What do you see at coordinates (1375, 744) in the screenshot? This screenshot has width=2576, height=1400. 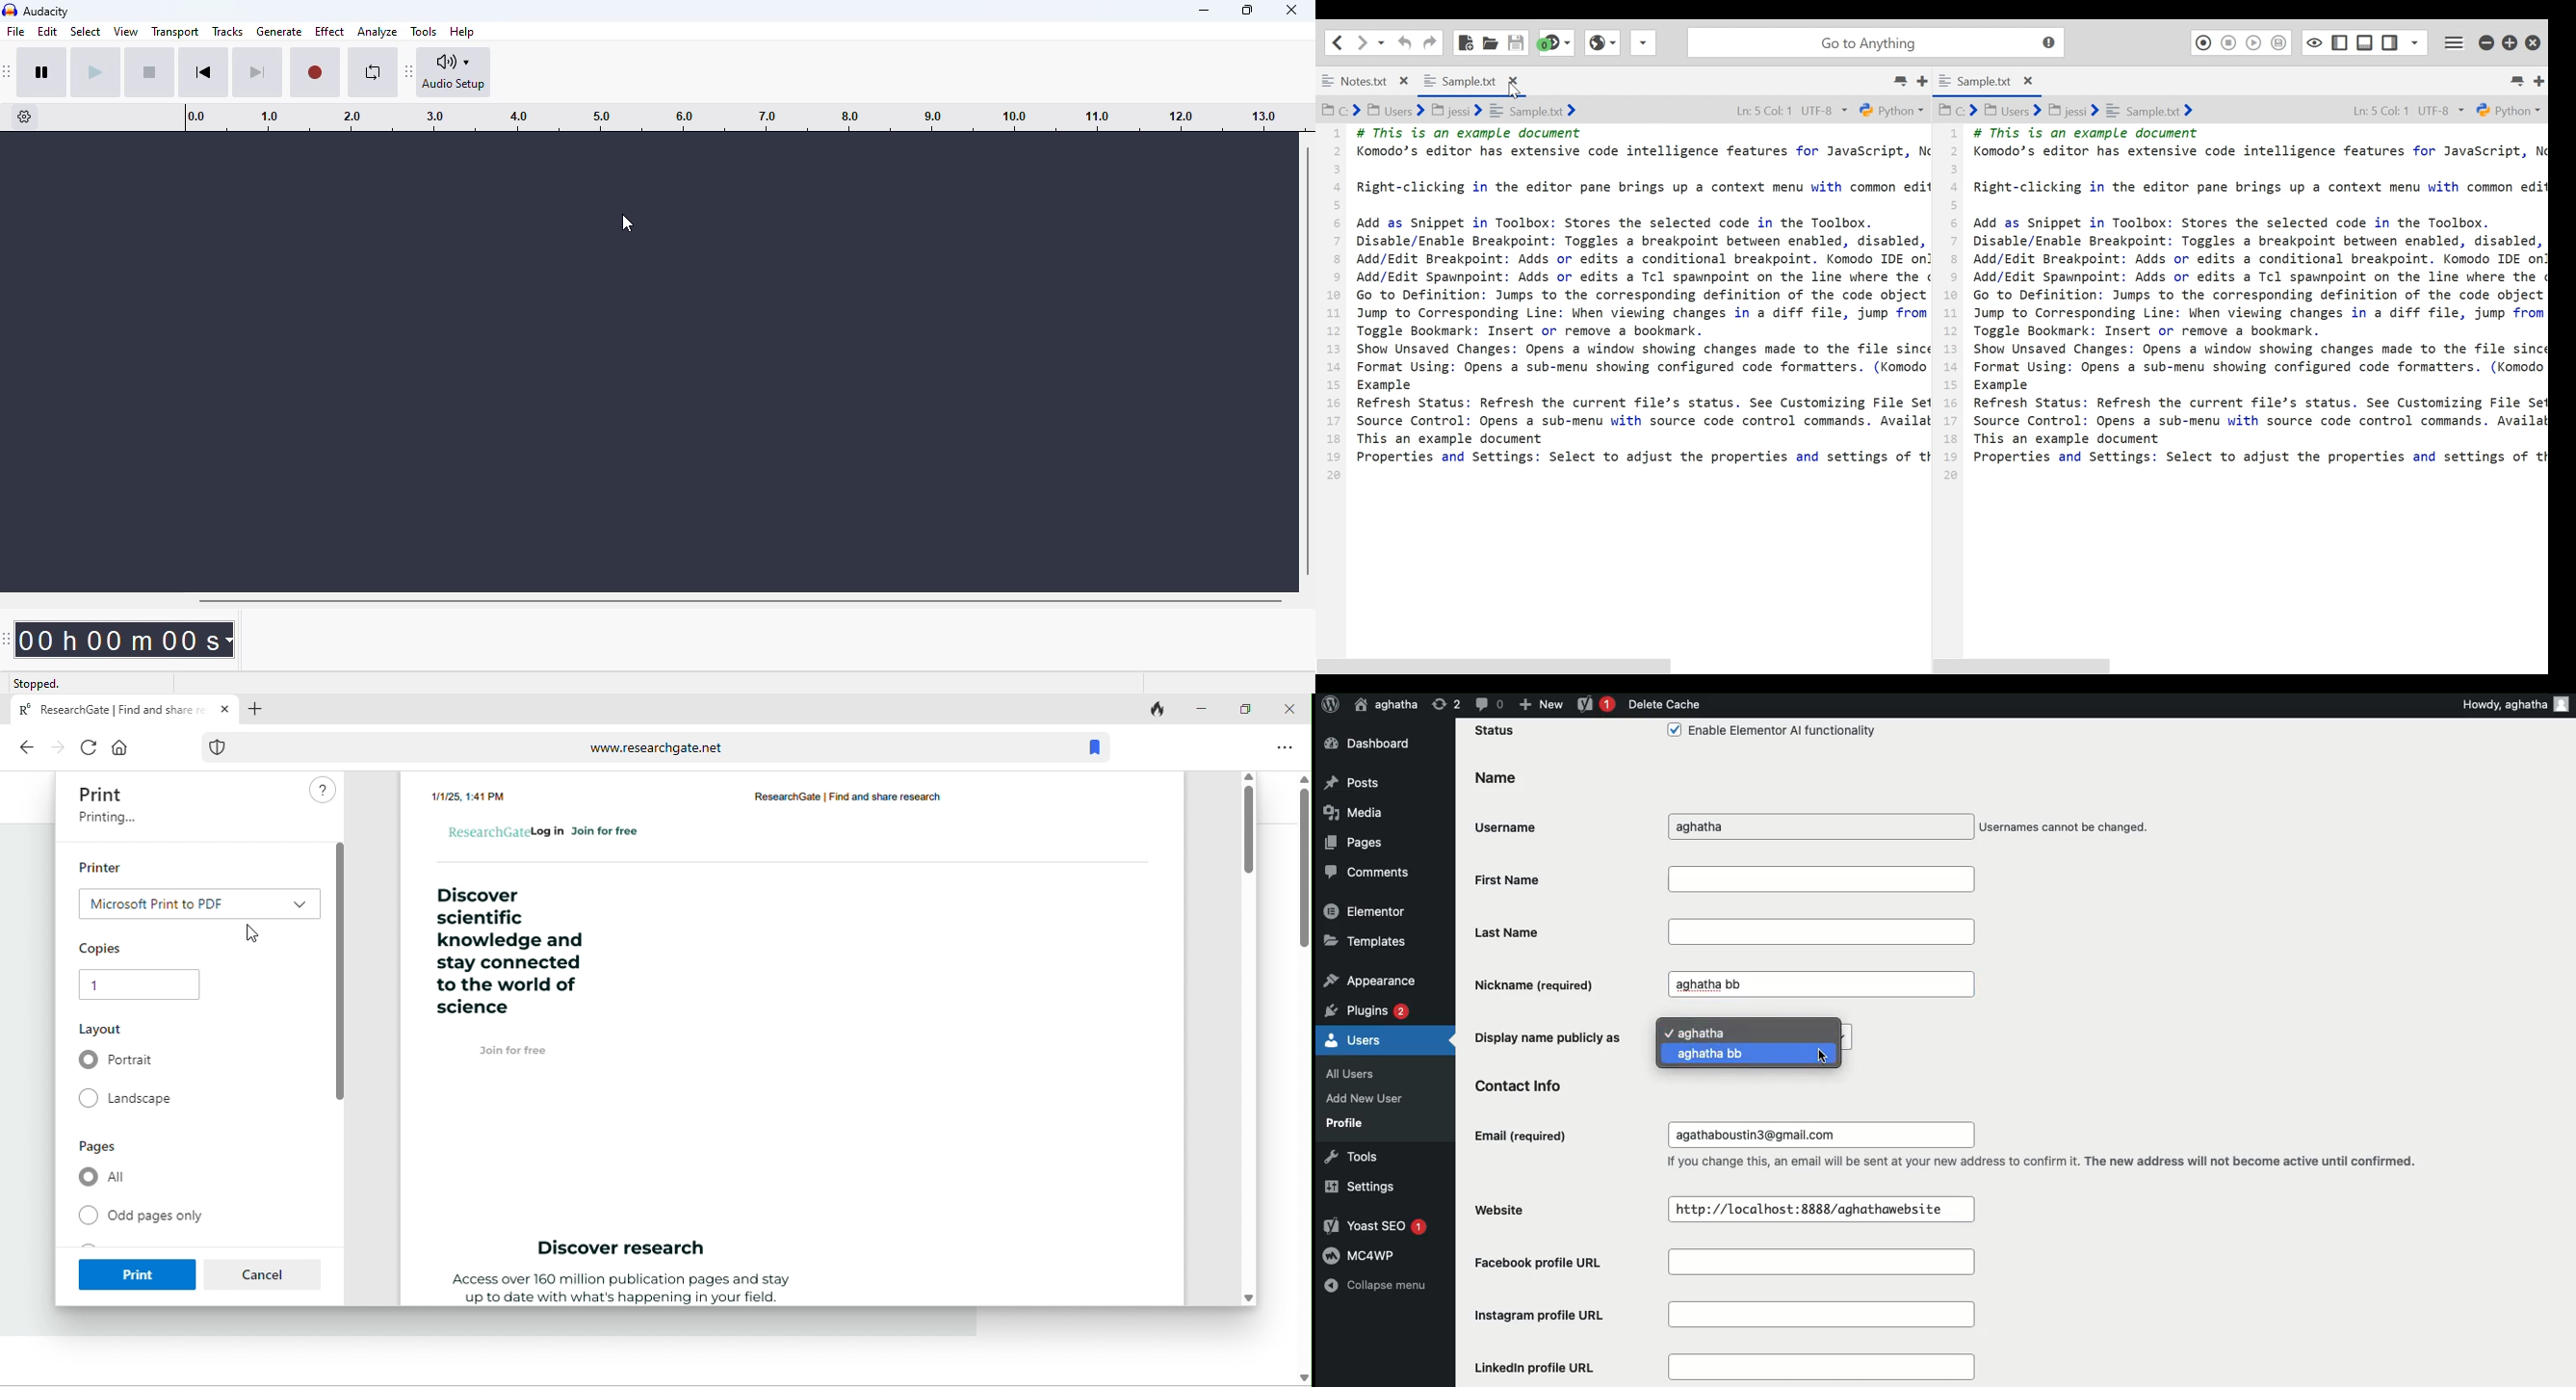 I see `Dashboard` at bounding box center [1375, 744].